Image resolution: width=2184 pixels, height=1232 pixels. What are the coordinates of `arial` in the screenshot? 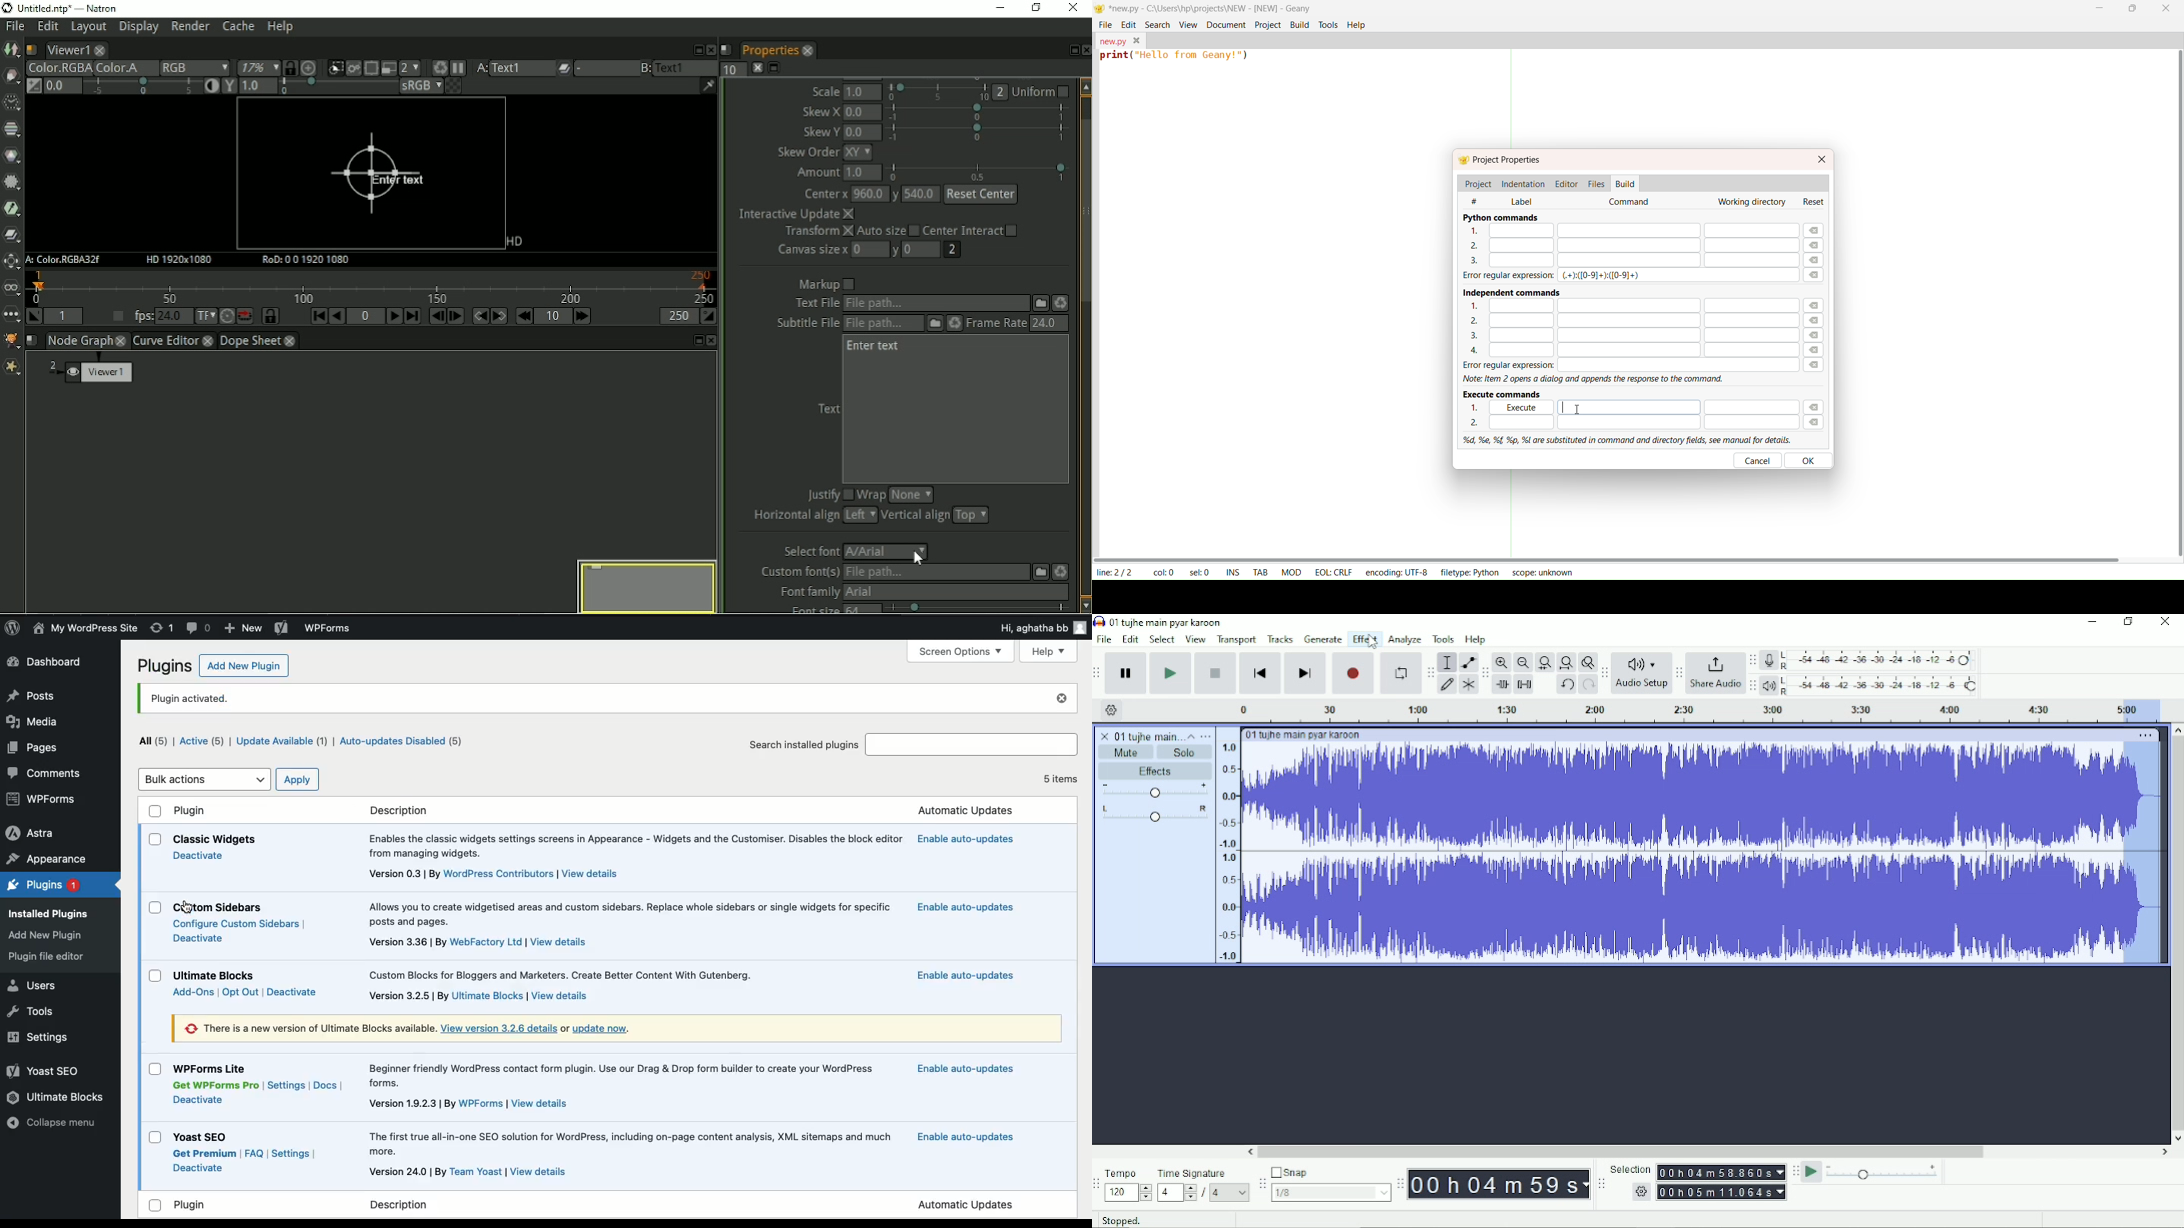 It's located at (888, 552).